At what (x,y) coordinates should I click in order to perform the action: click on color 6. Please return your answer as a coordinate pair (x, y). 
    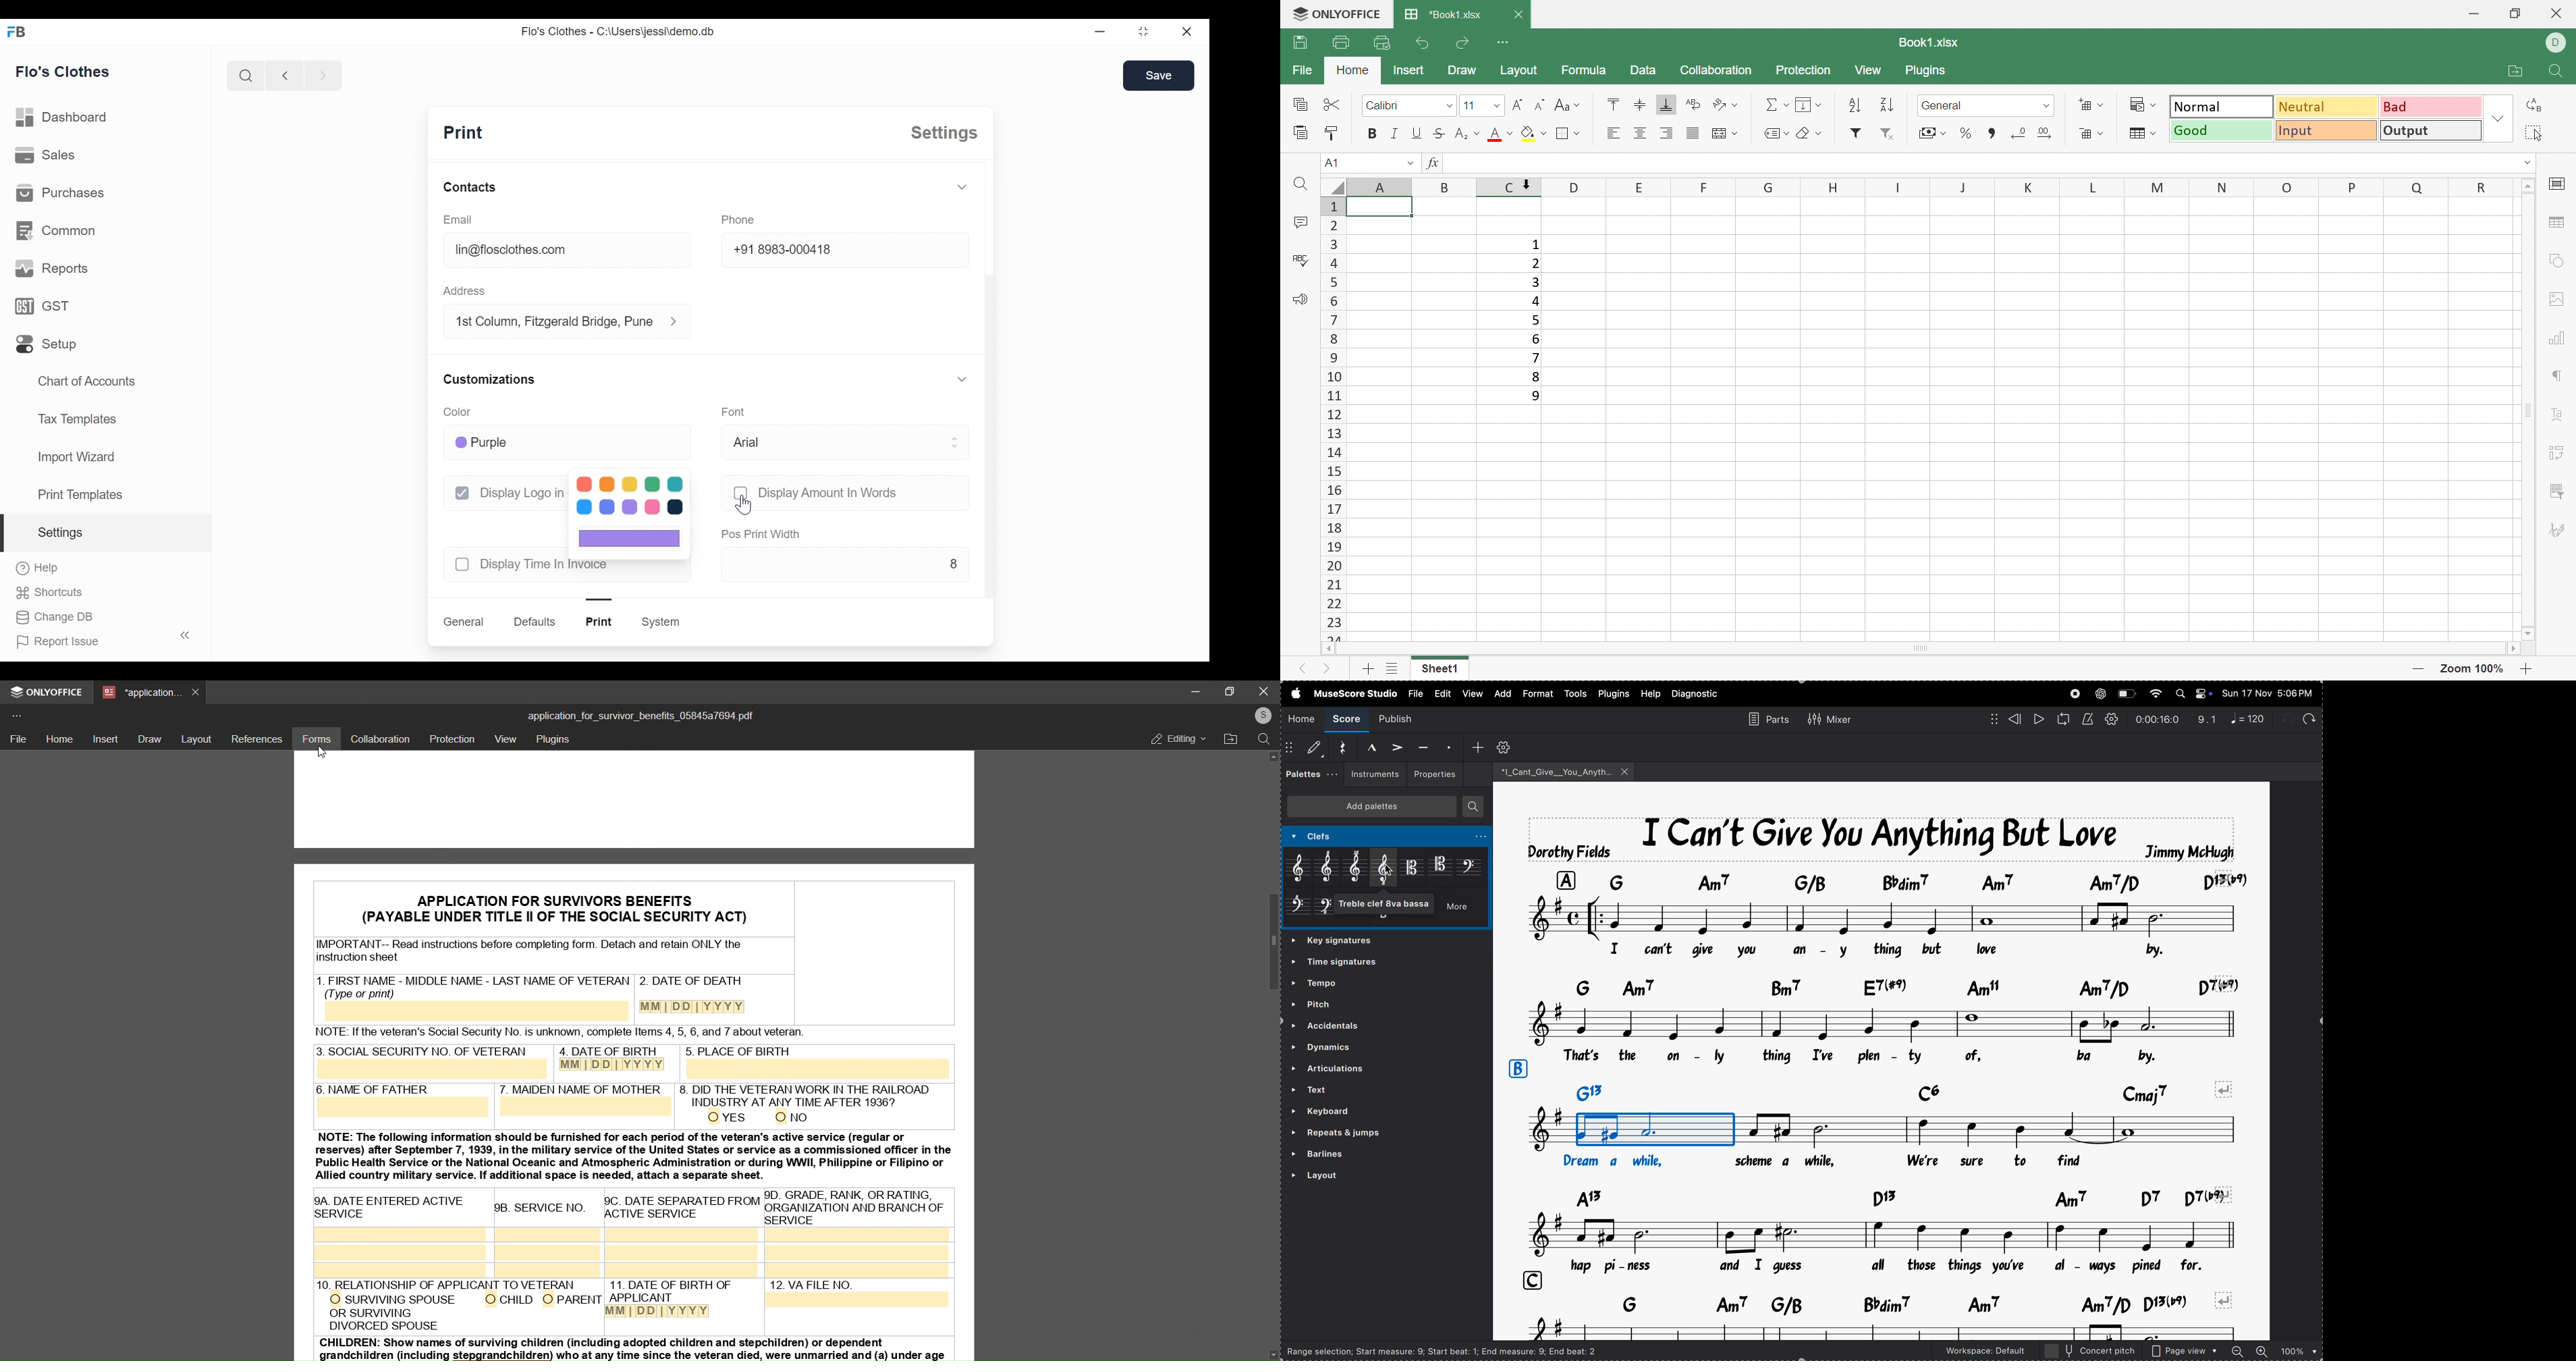
    Looking at the image, I should click on (584, 507).